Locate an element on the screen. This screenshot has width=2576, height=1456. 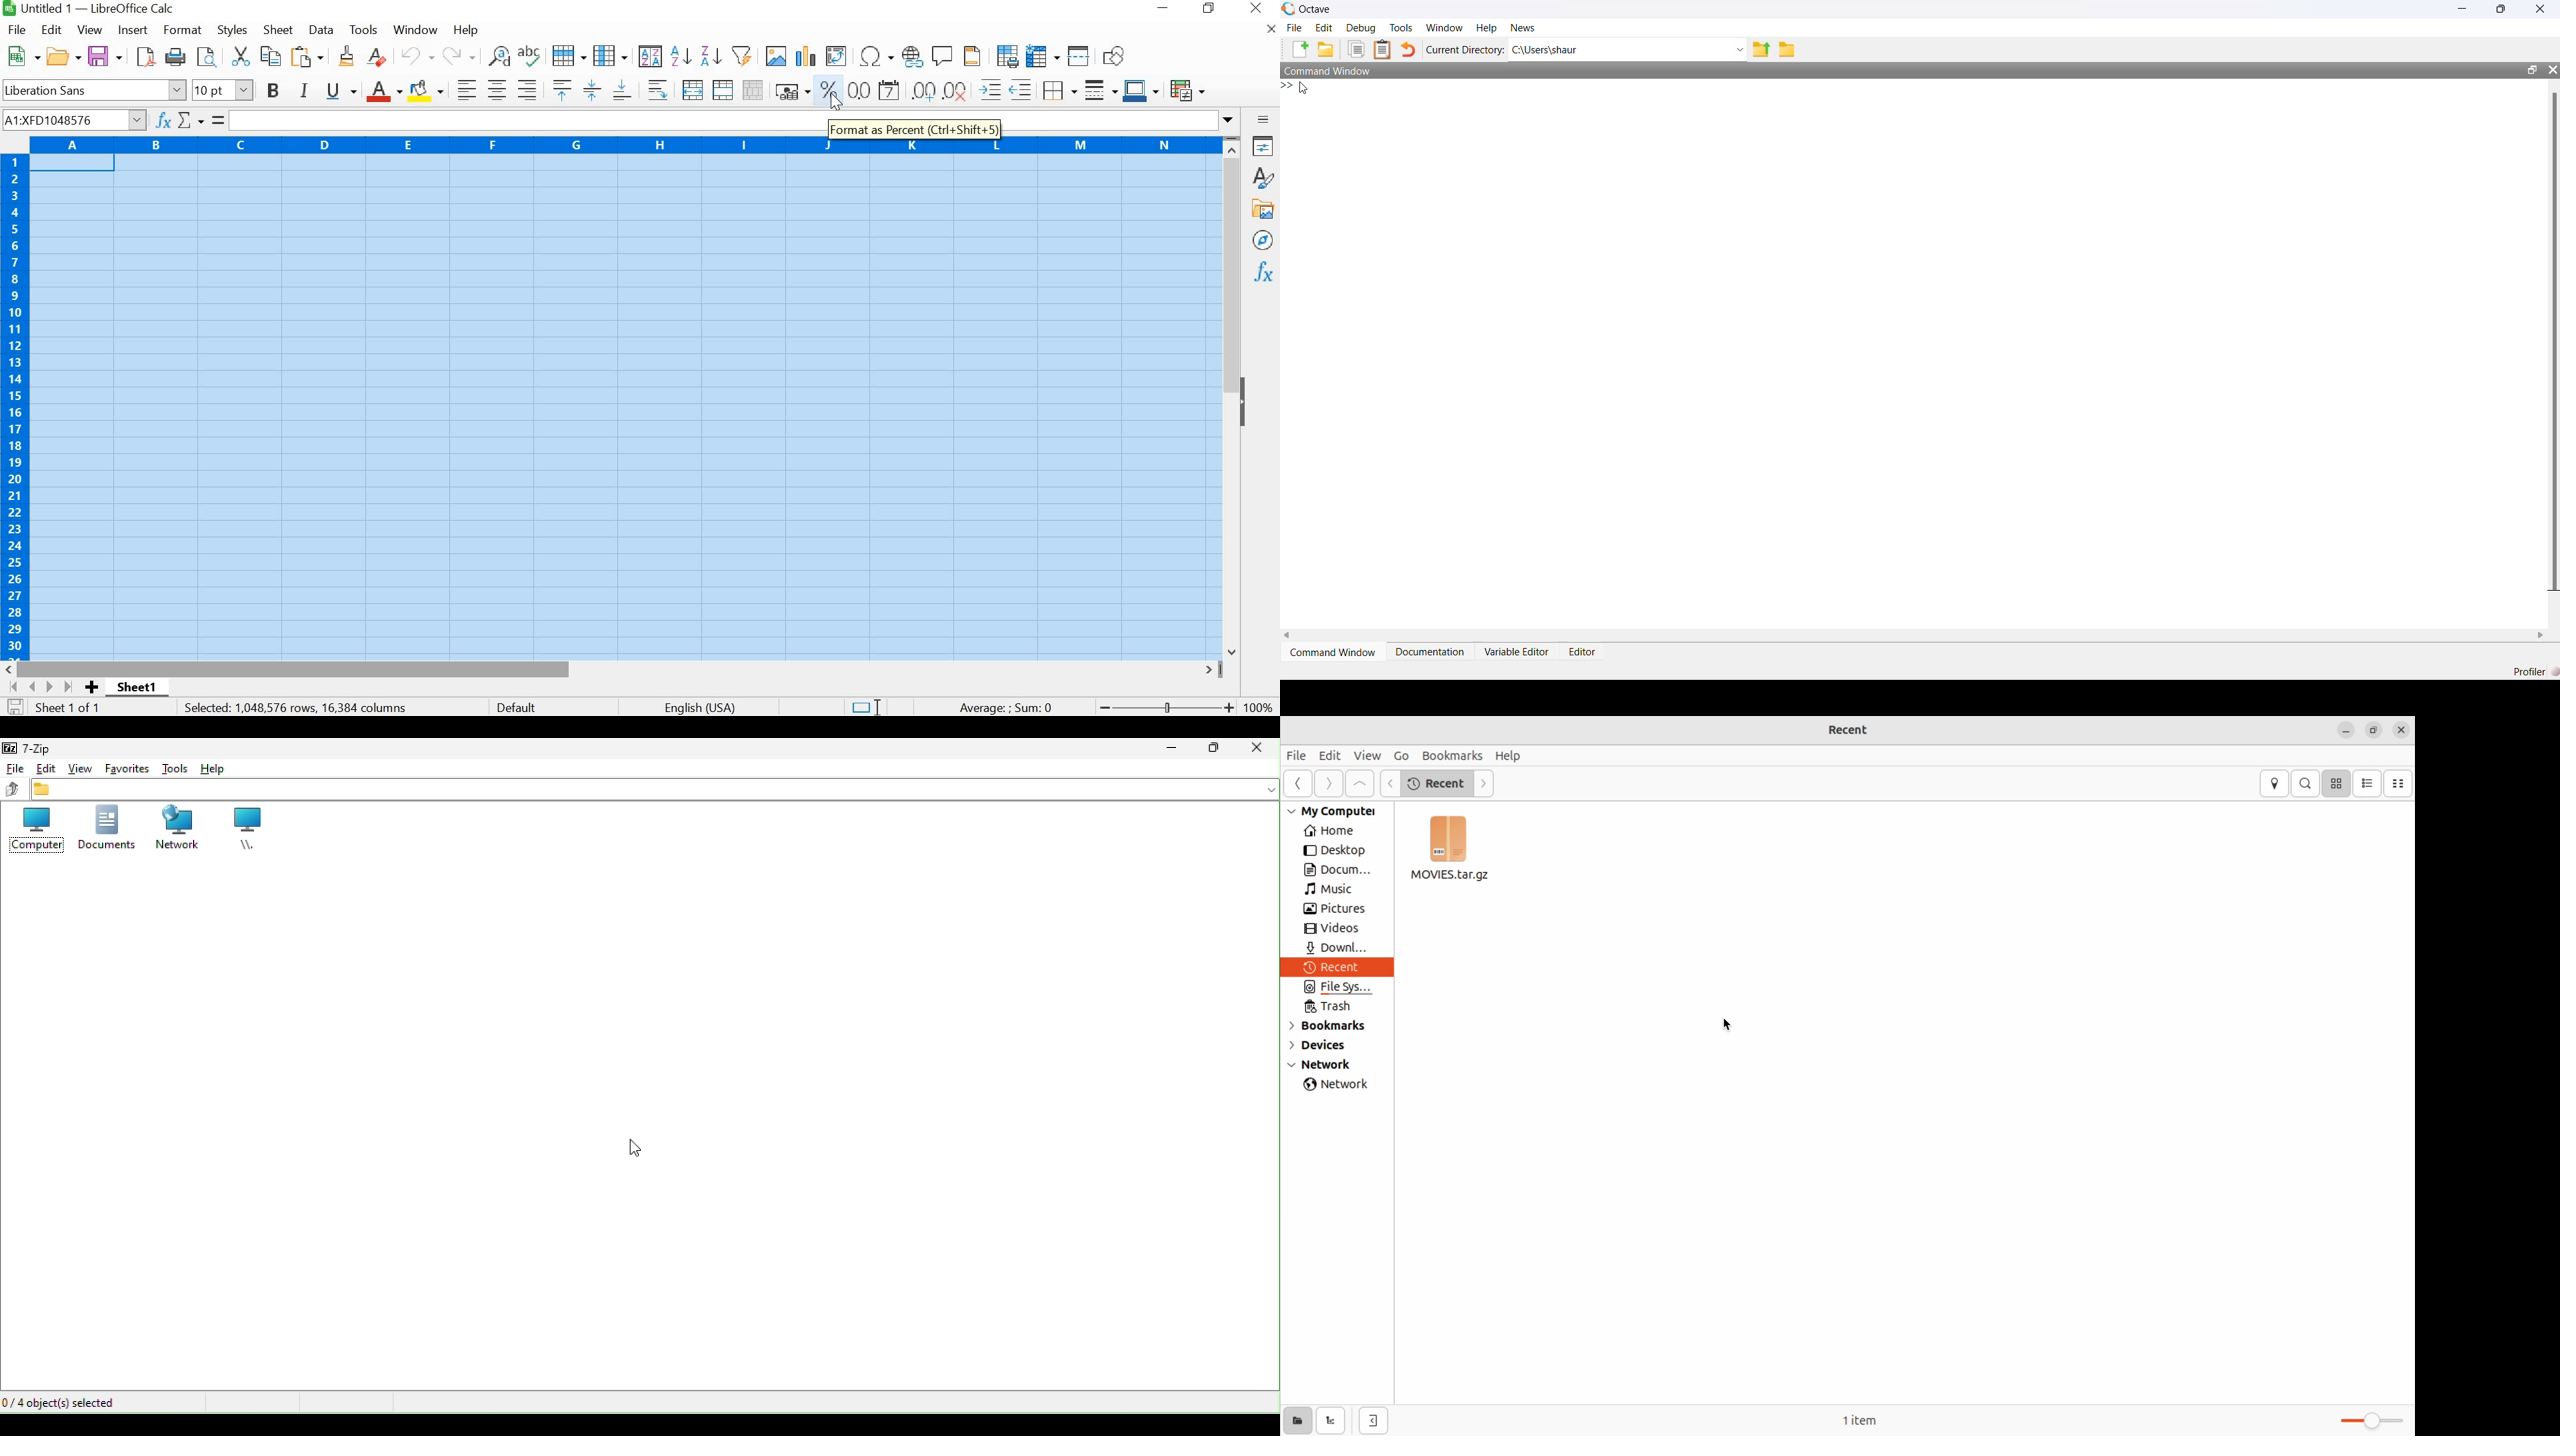
Navigator is located at coordinates (1263, 239).